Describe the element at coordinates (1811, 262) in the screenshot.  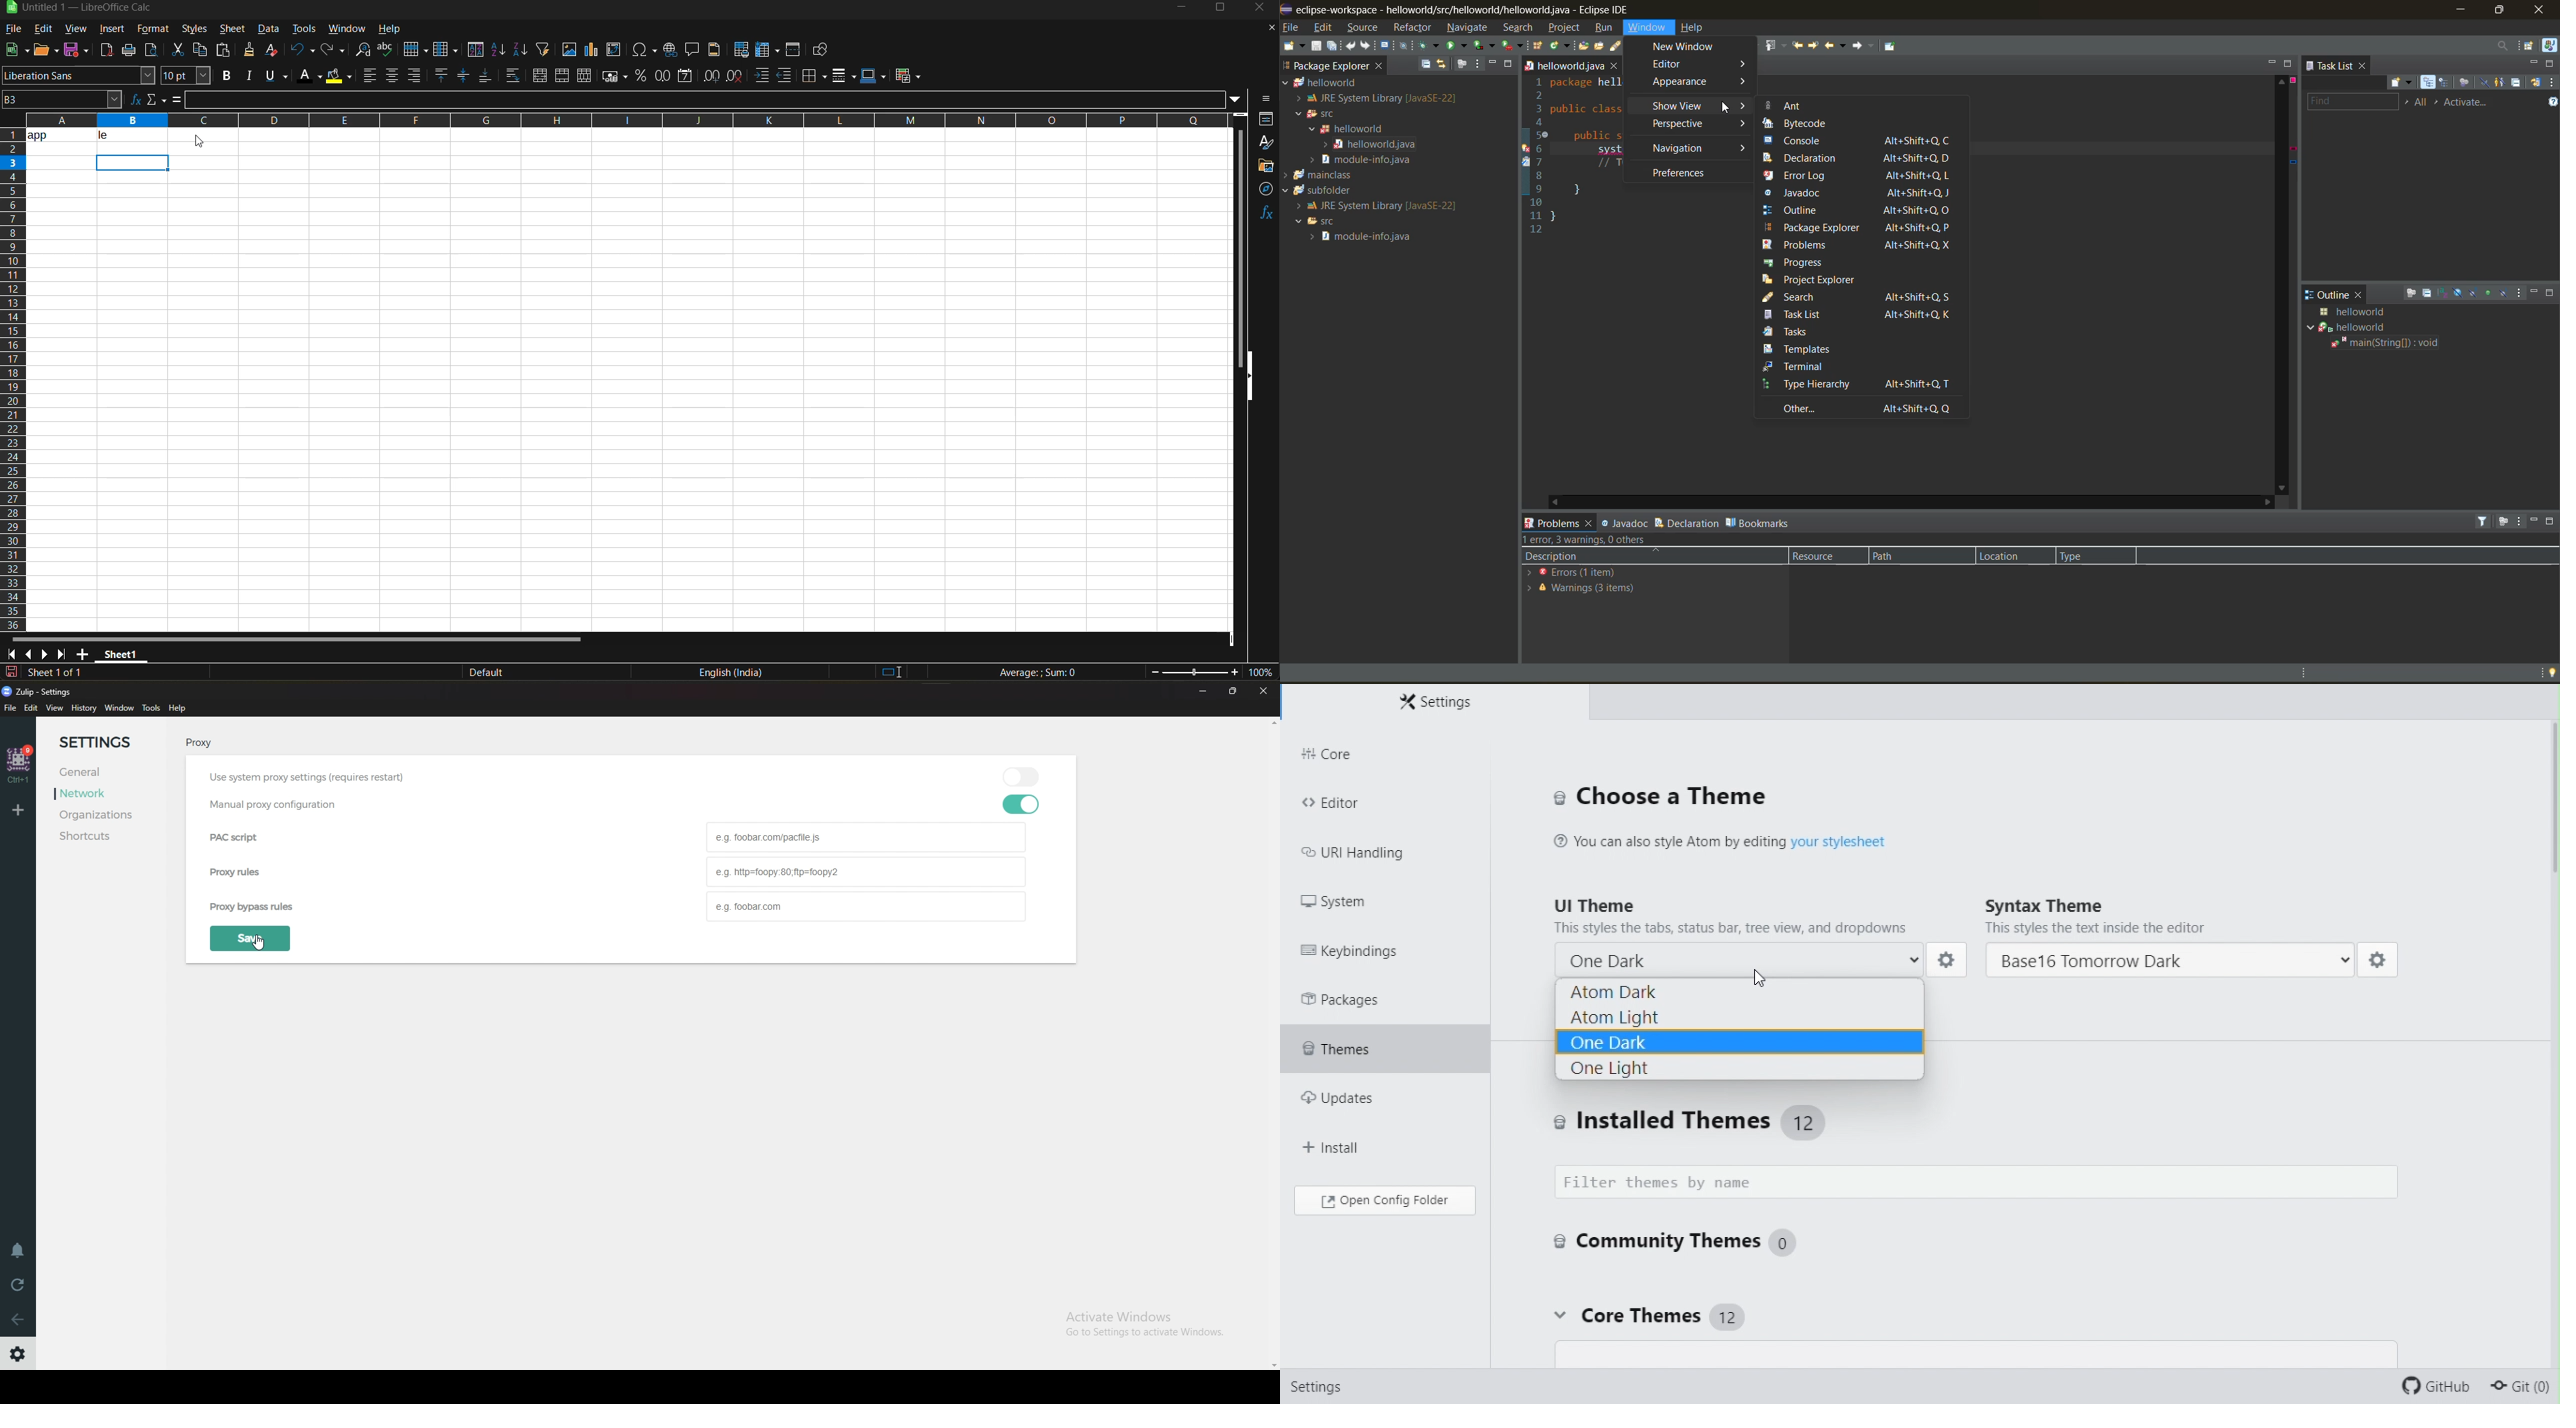
I see `progress` at that location.